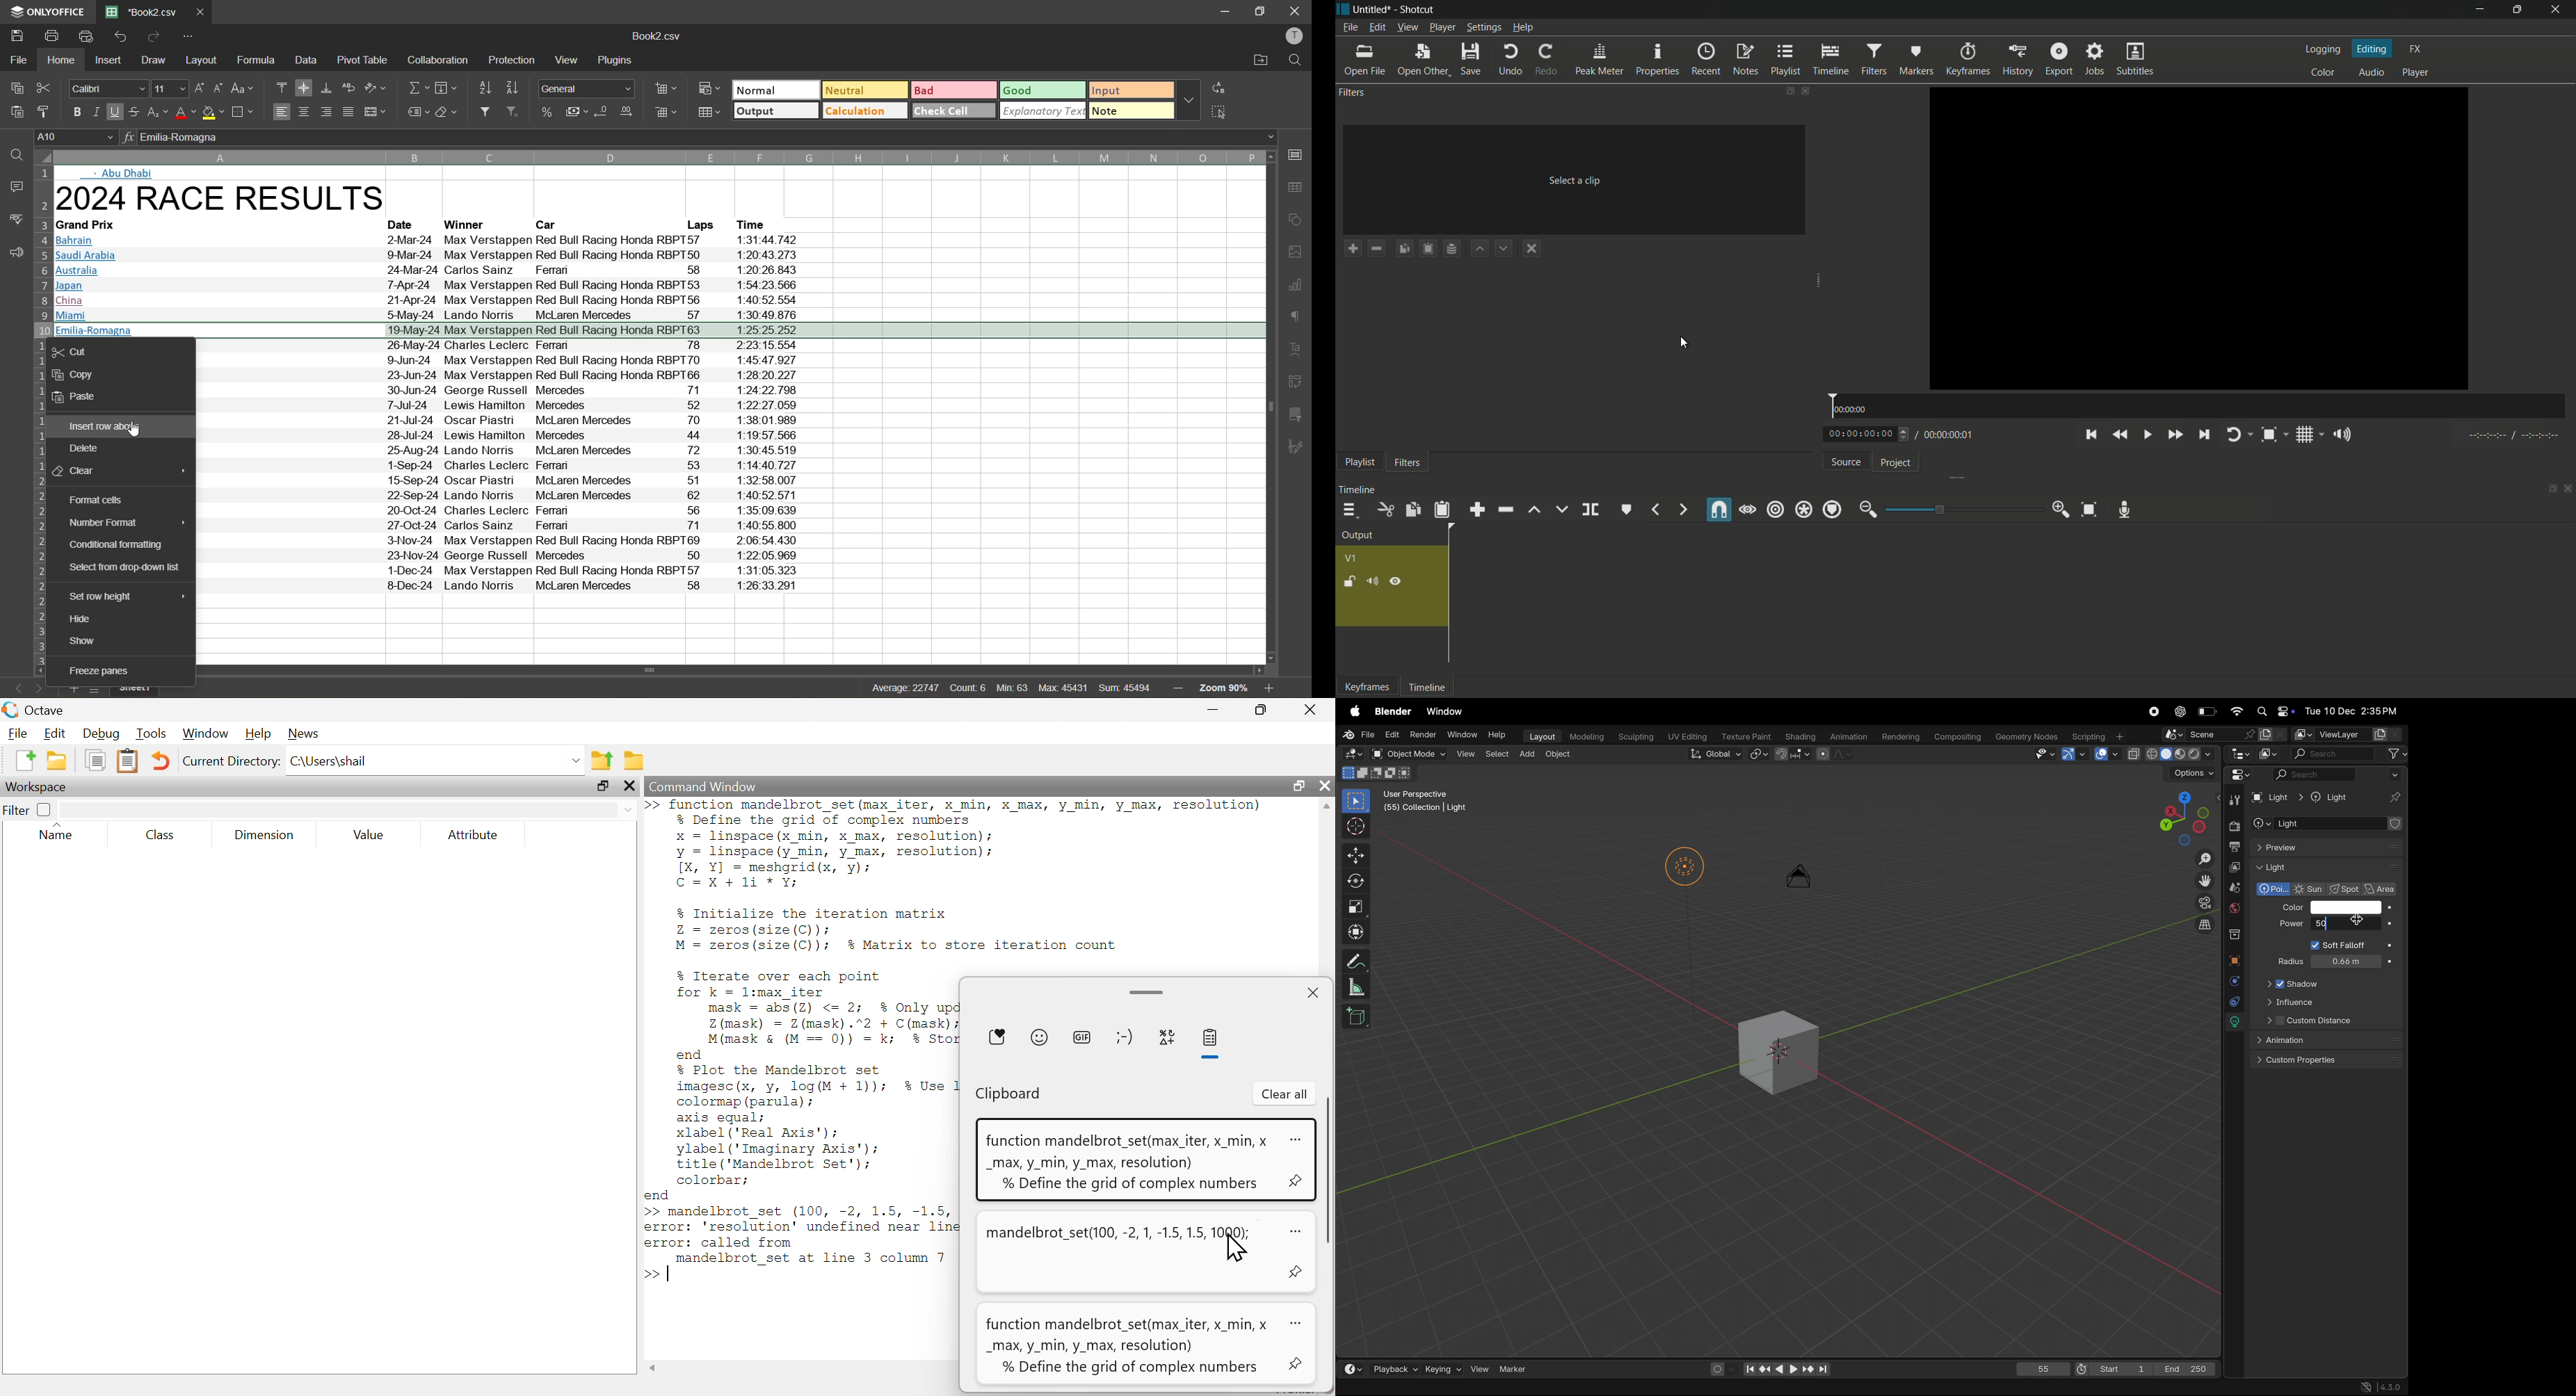 The height and width of the screenshot is (1400, 2576). What do you see at coordinates (1299, 252) in the screenshot?
I see `image` at bounding box center [1299, 252].